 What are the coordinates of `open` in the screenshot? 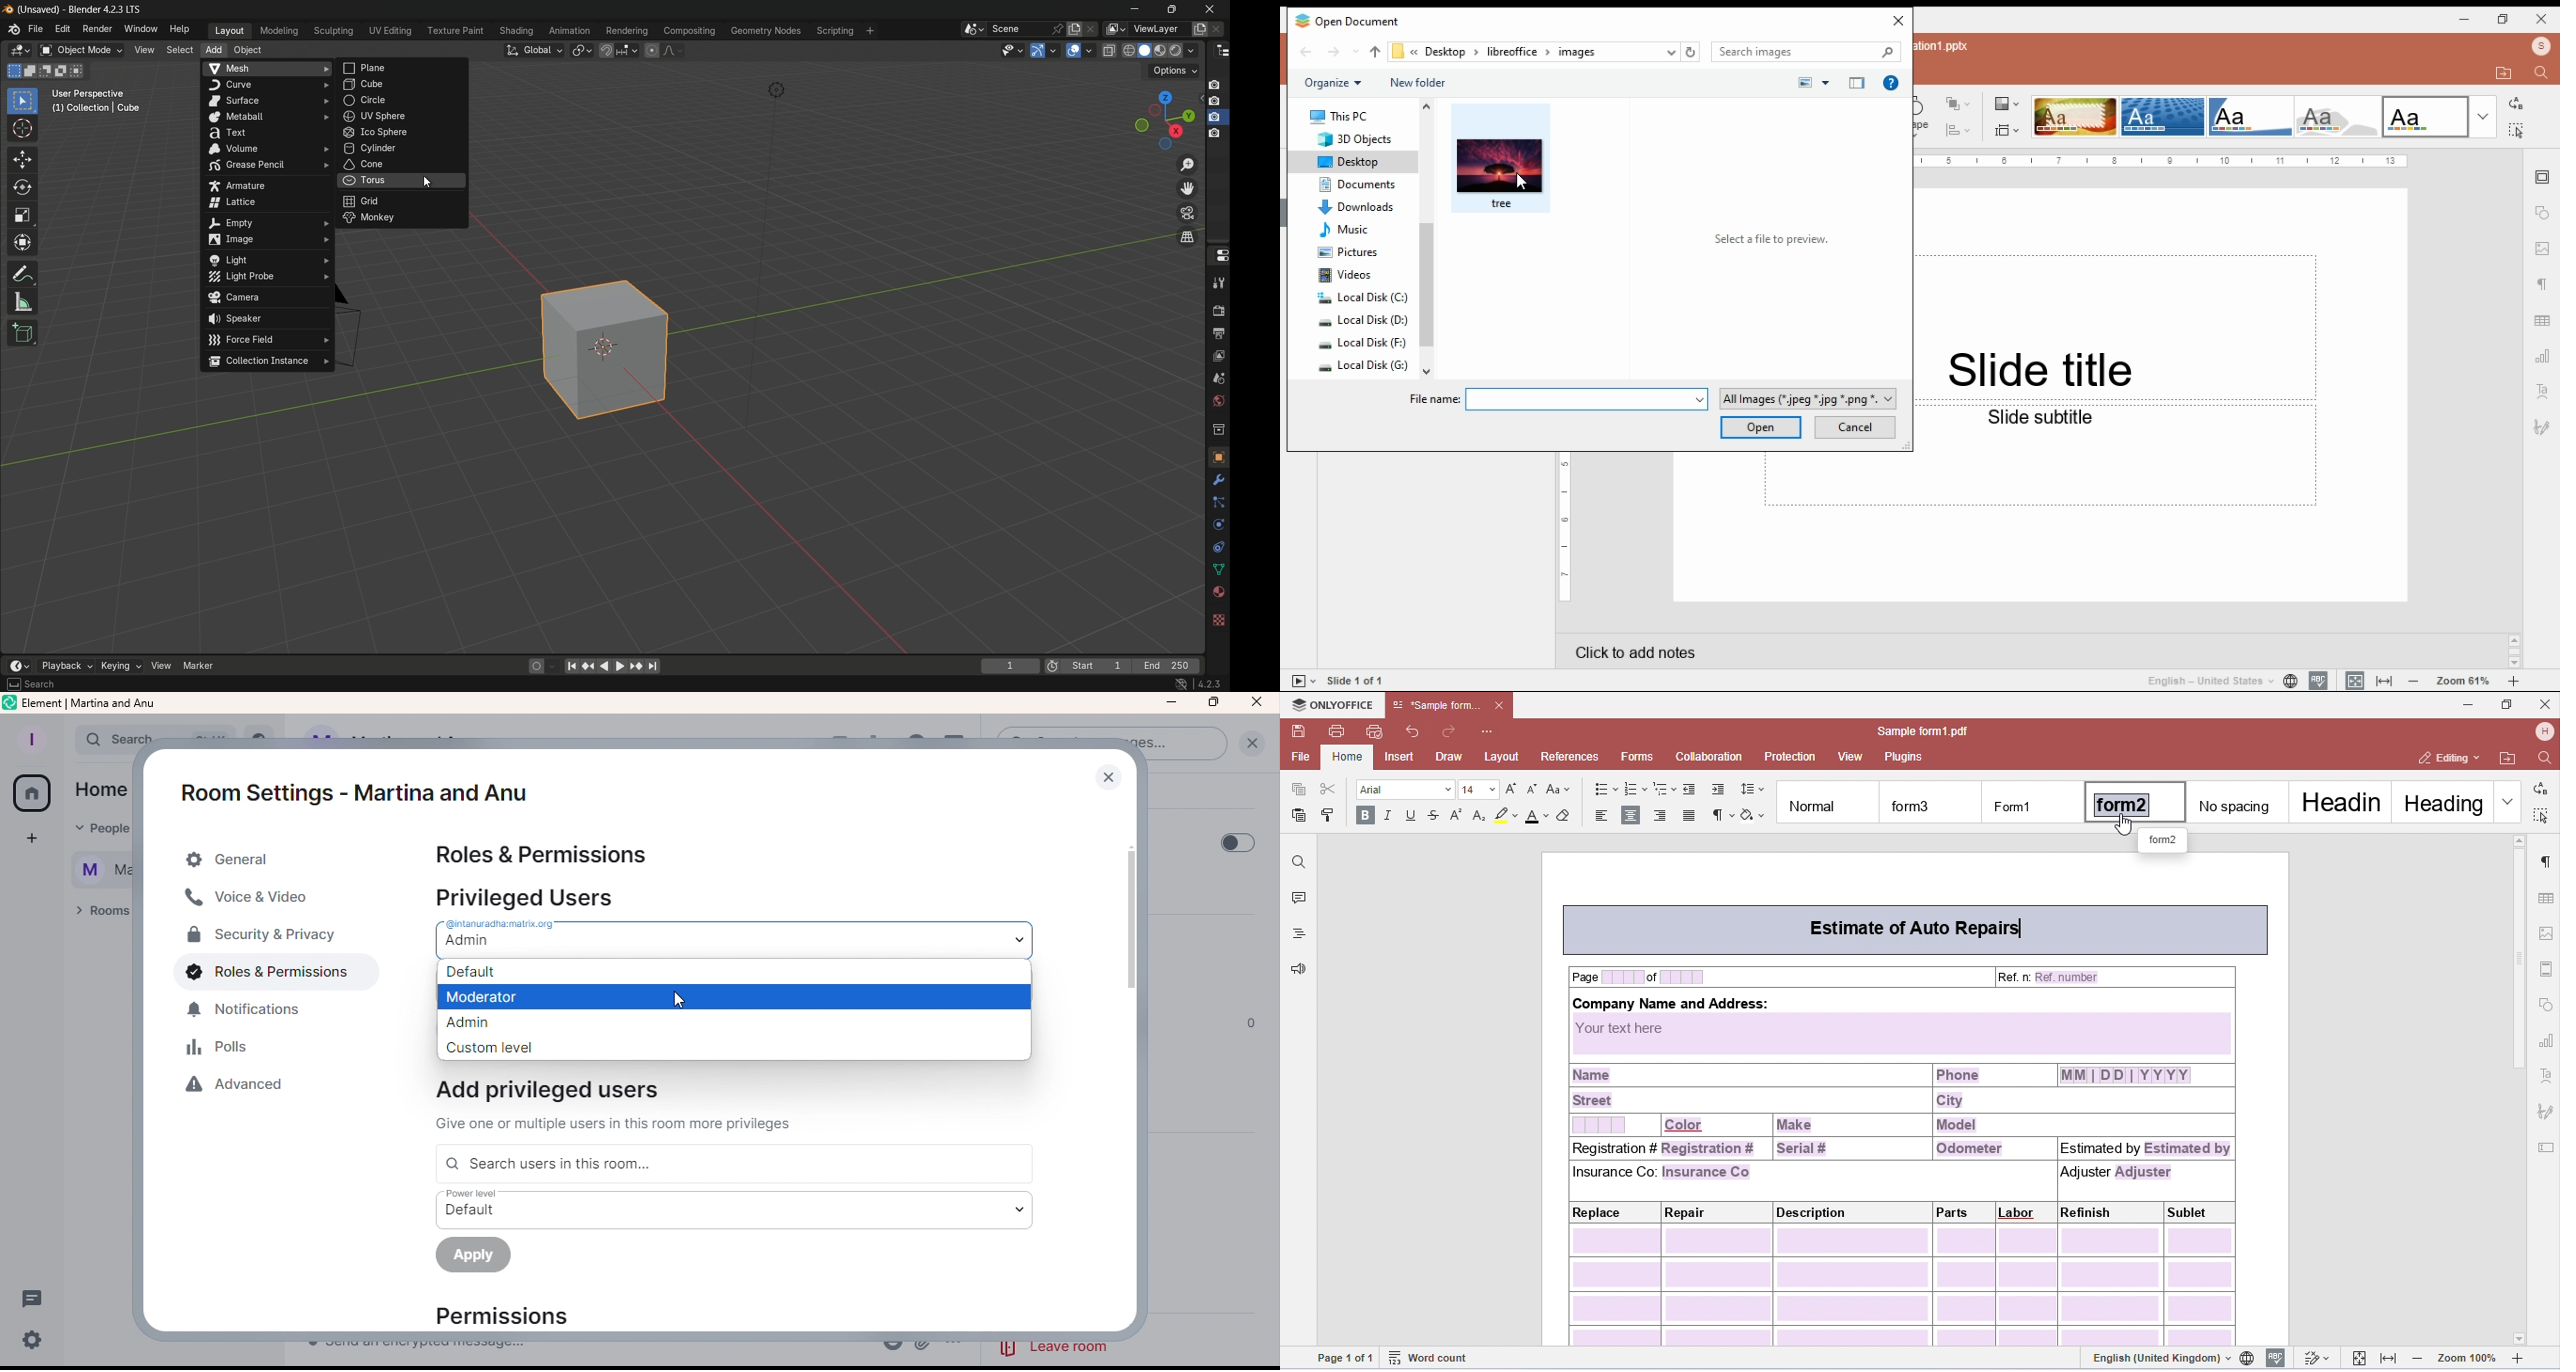 It's located at (1759, 428).